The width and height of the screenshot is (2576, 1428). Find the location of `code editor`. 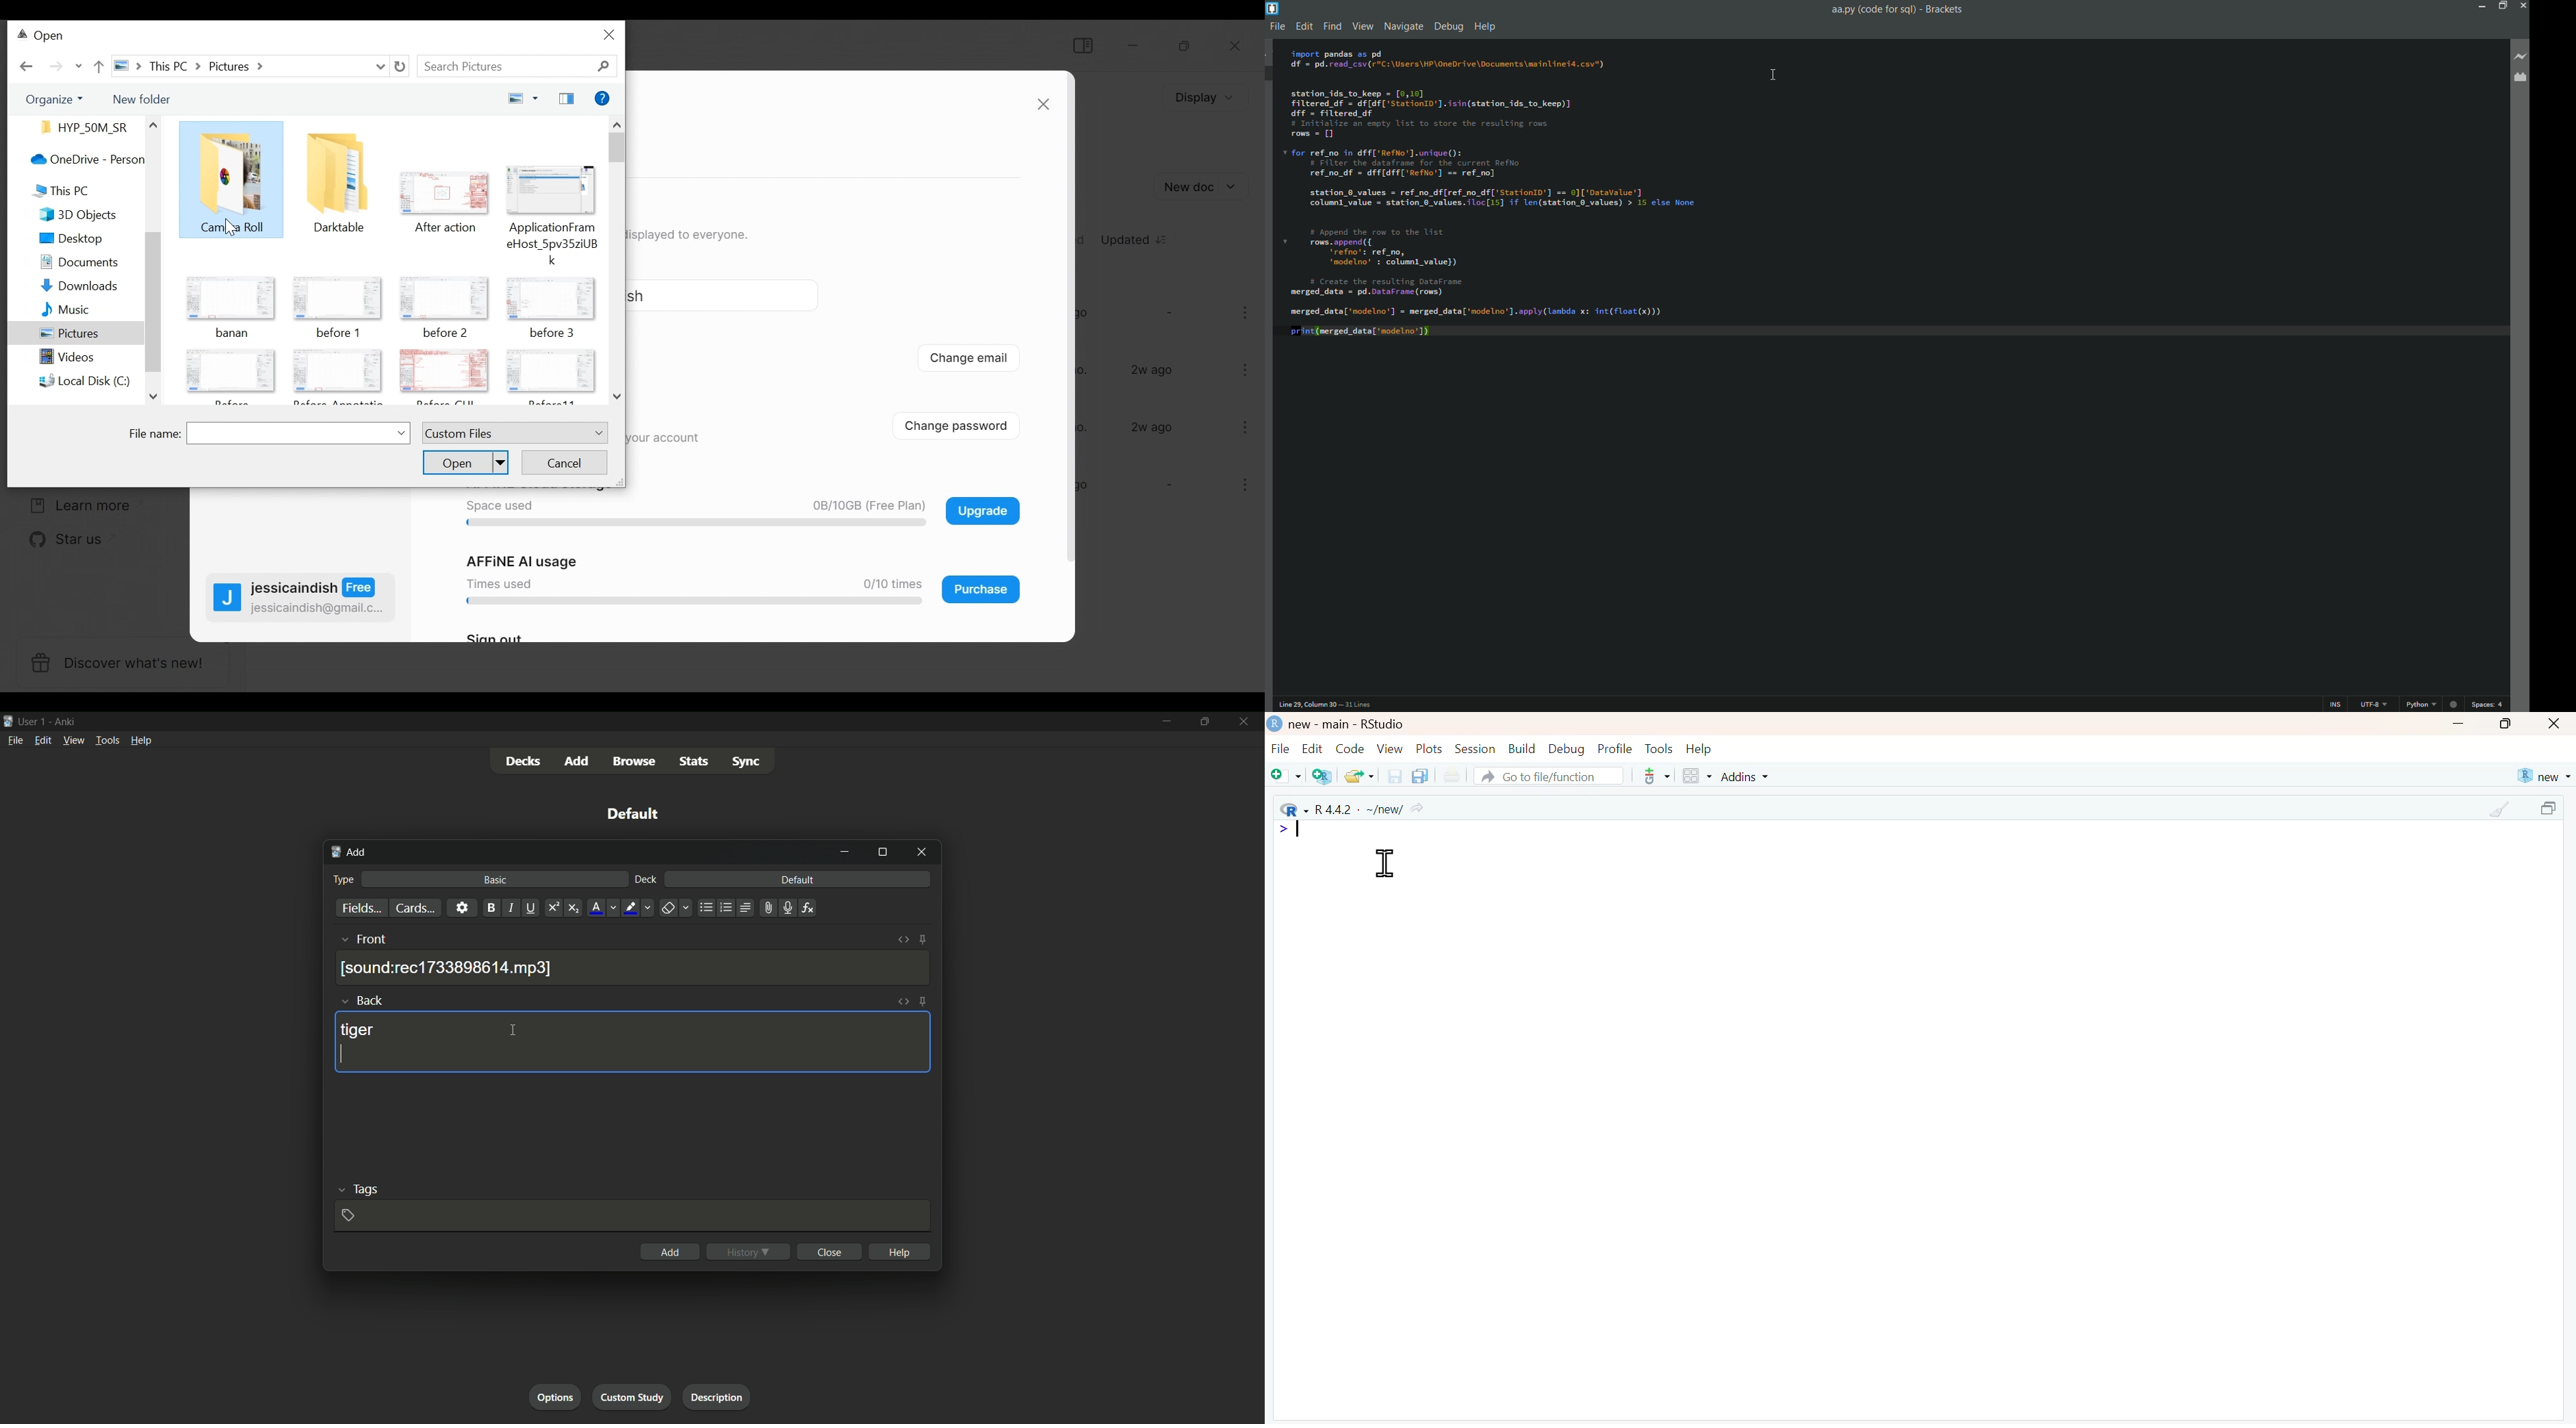

code editor is located at coordinates (1495, 204).